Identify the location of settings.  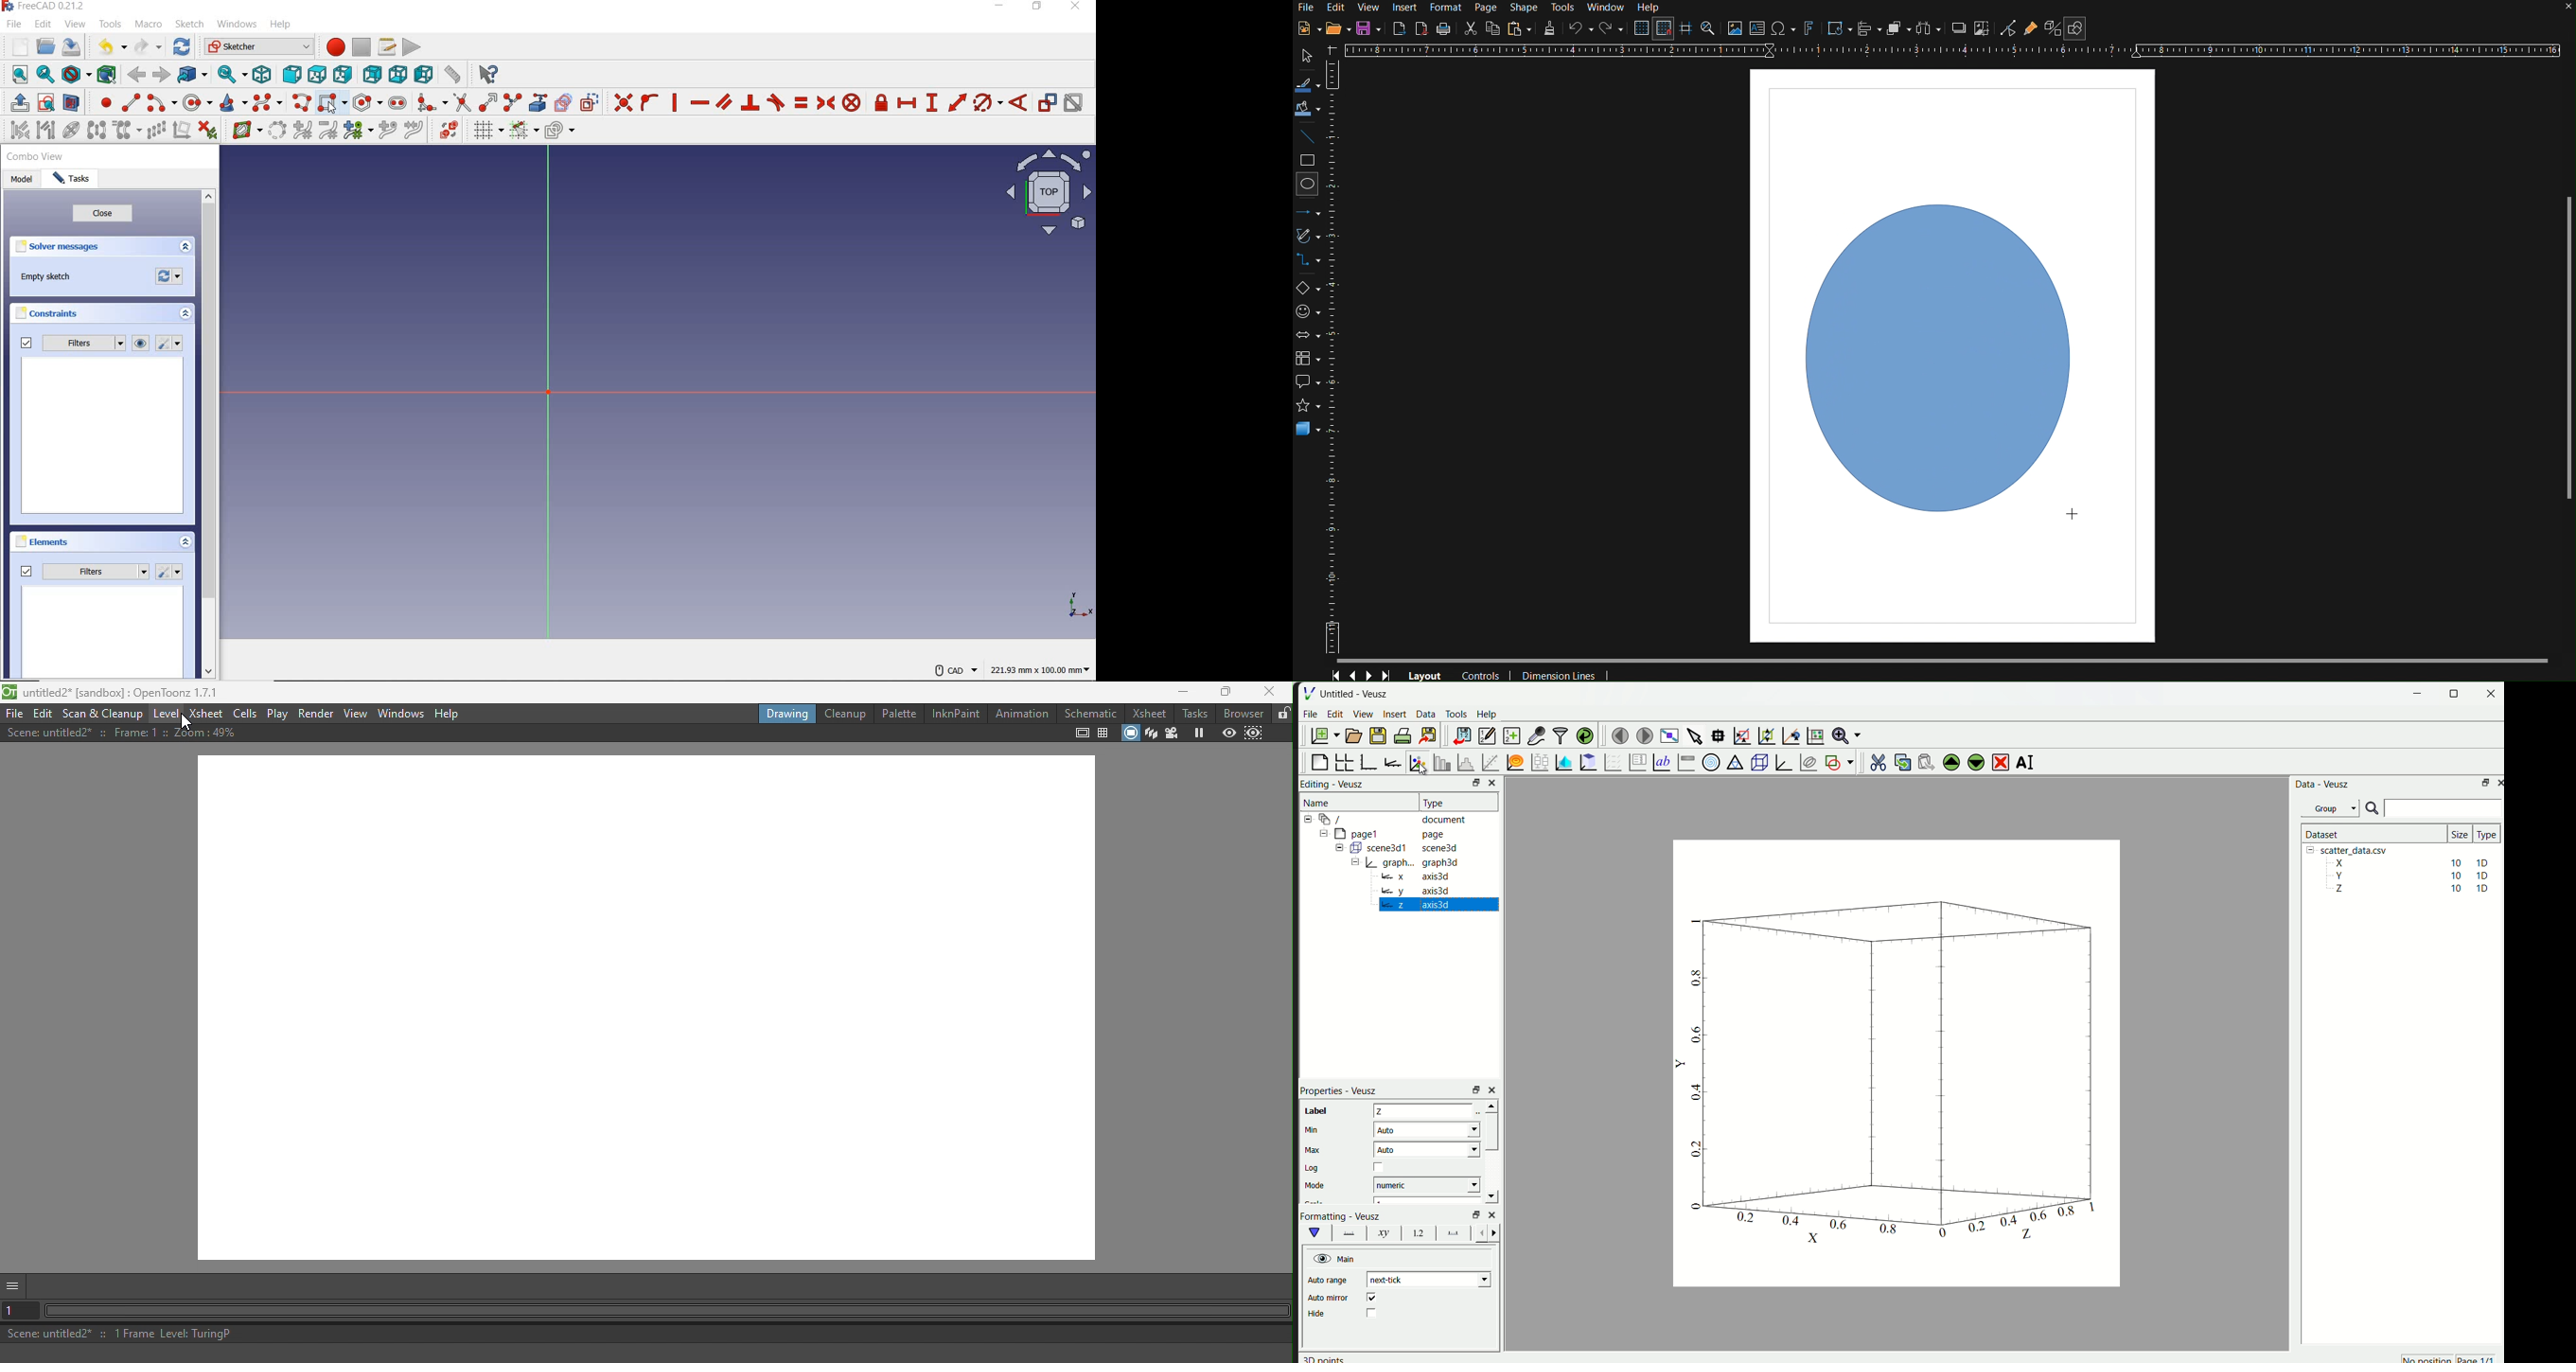
(172, 343).